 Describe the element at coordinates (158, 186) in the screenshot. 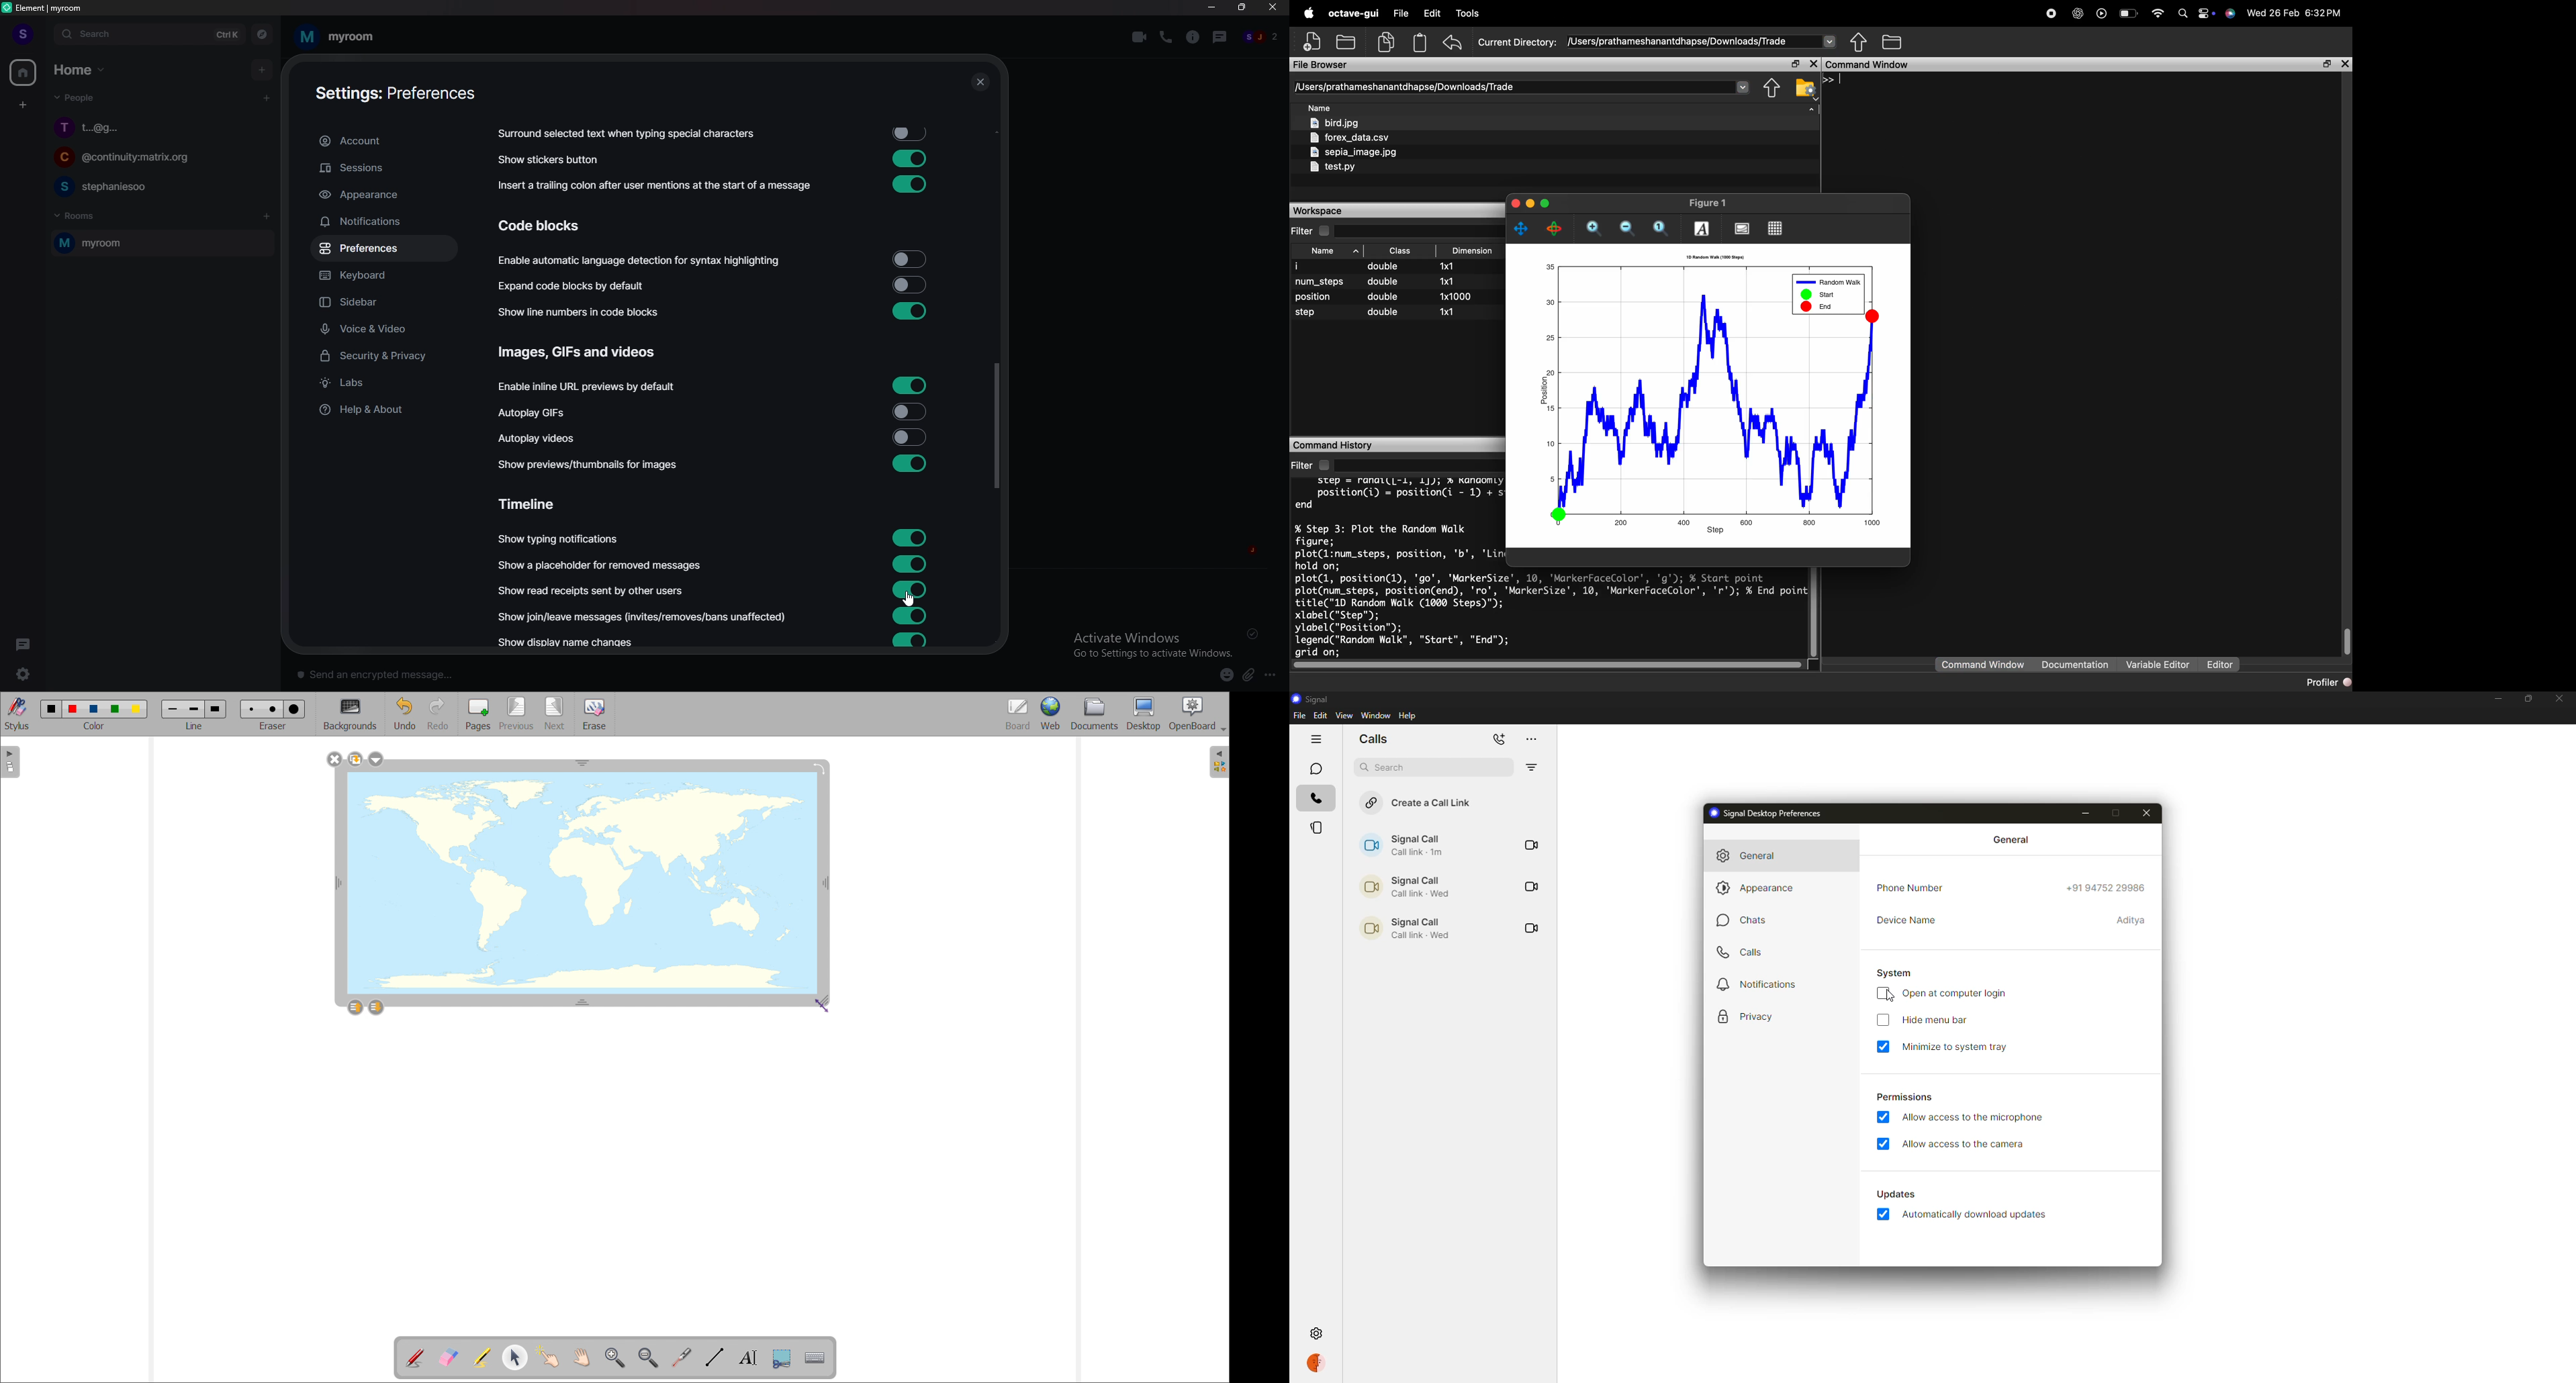

I see `chat` at that location.